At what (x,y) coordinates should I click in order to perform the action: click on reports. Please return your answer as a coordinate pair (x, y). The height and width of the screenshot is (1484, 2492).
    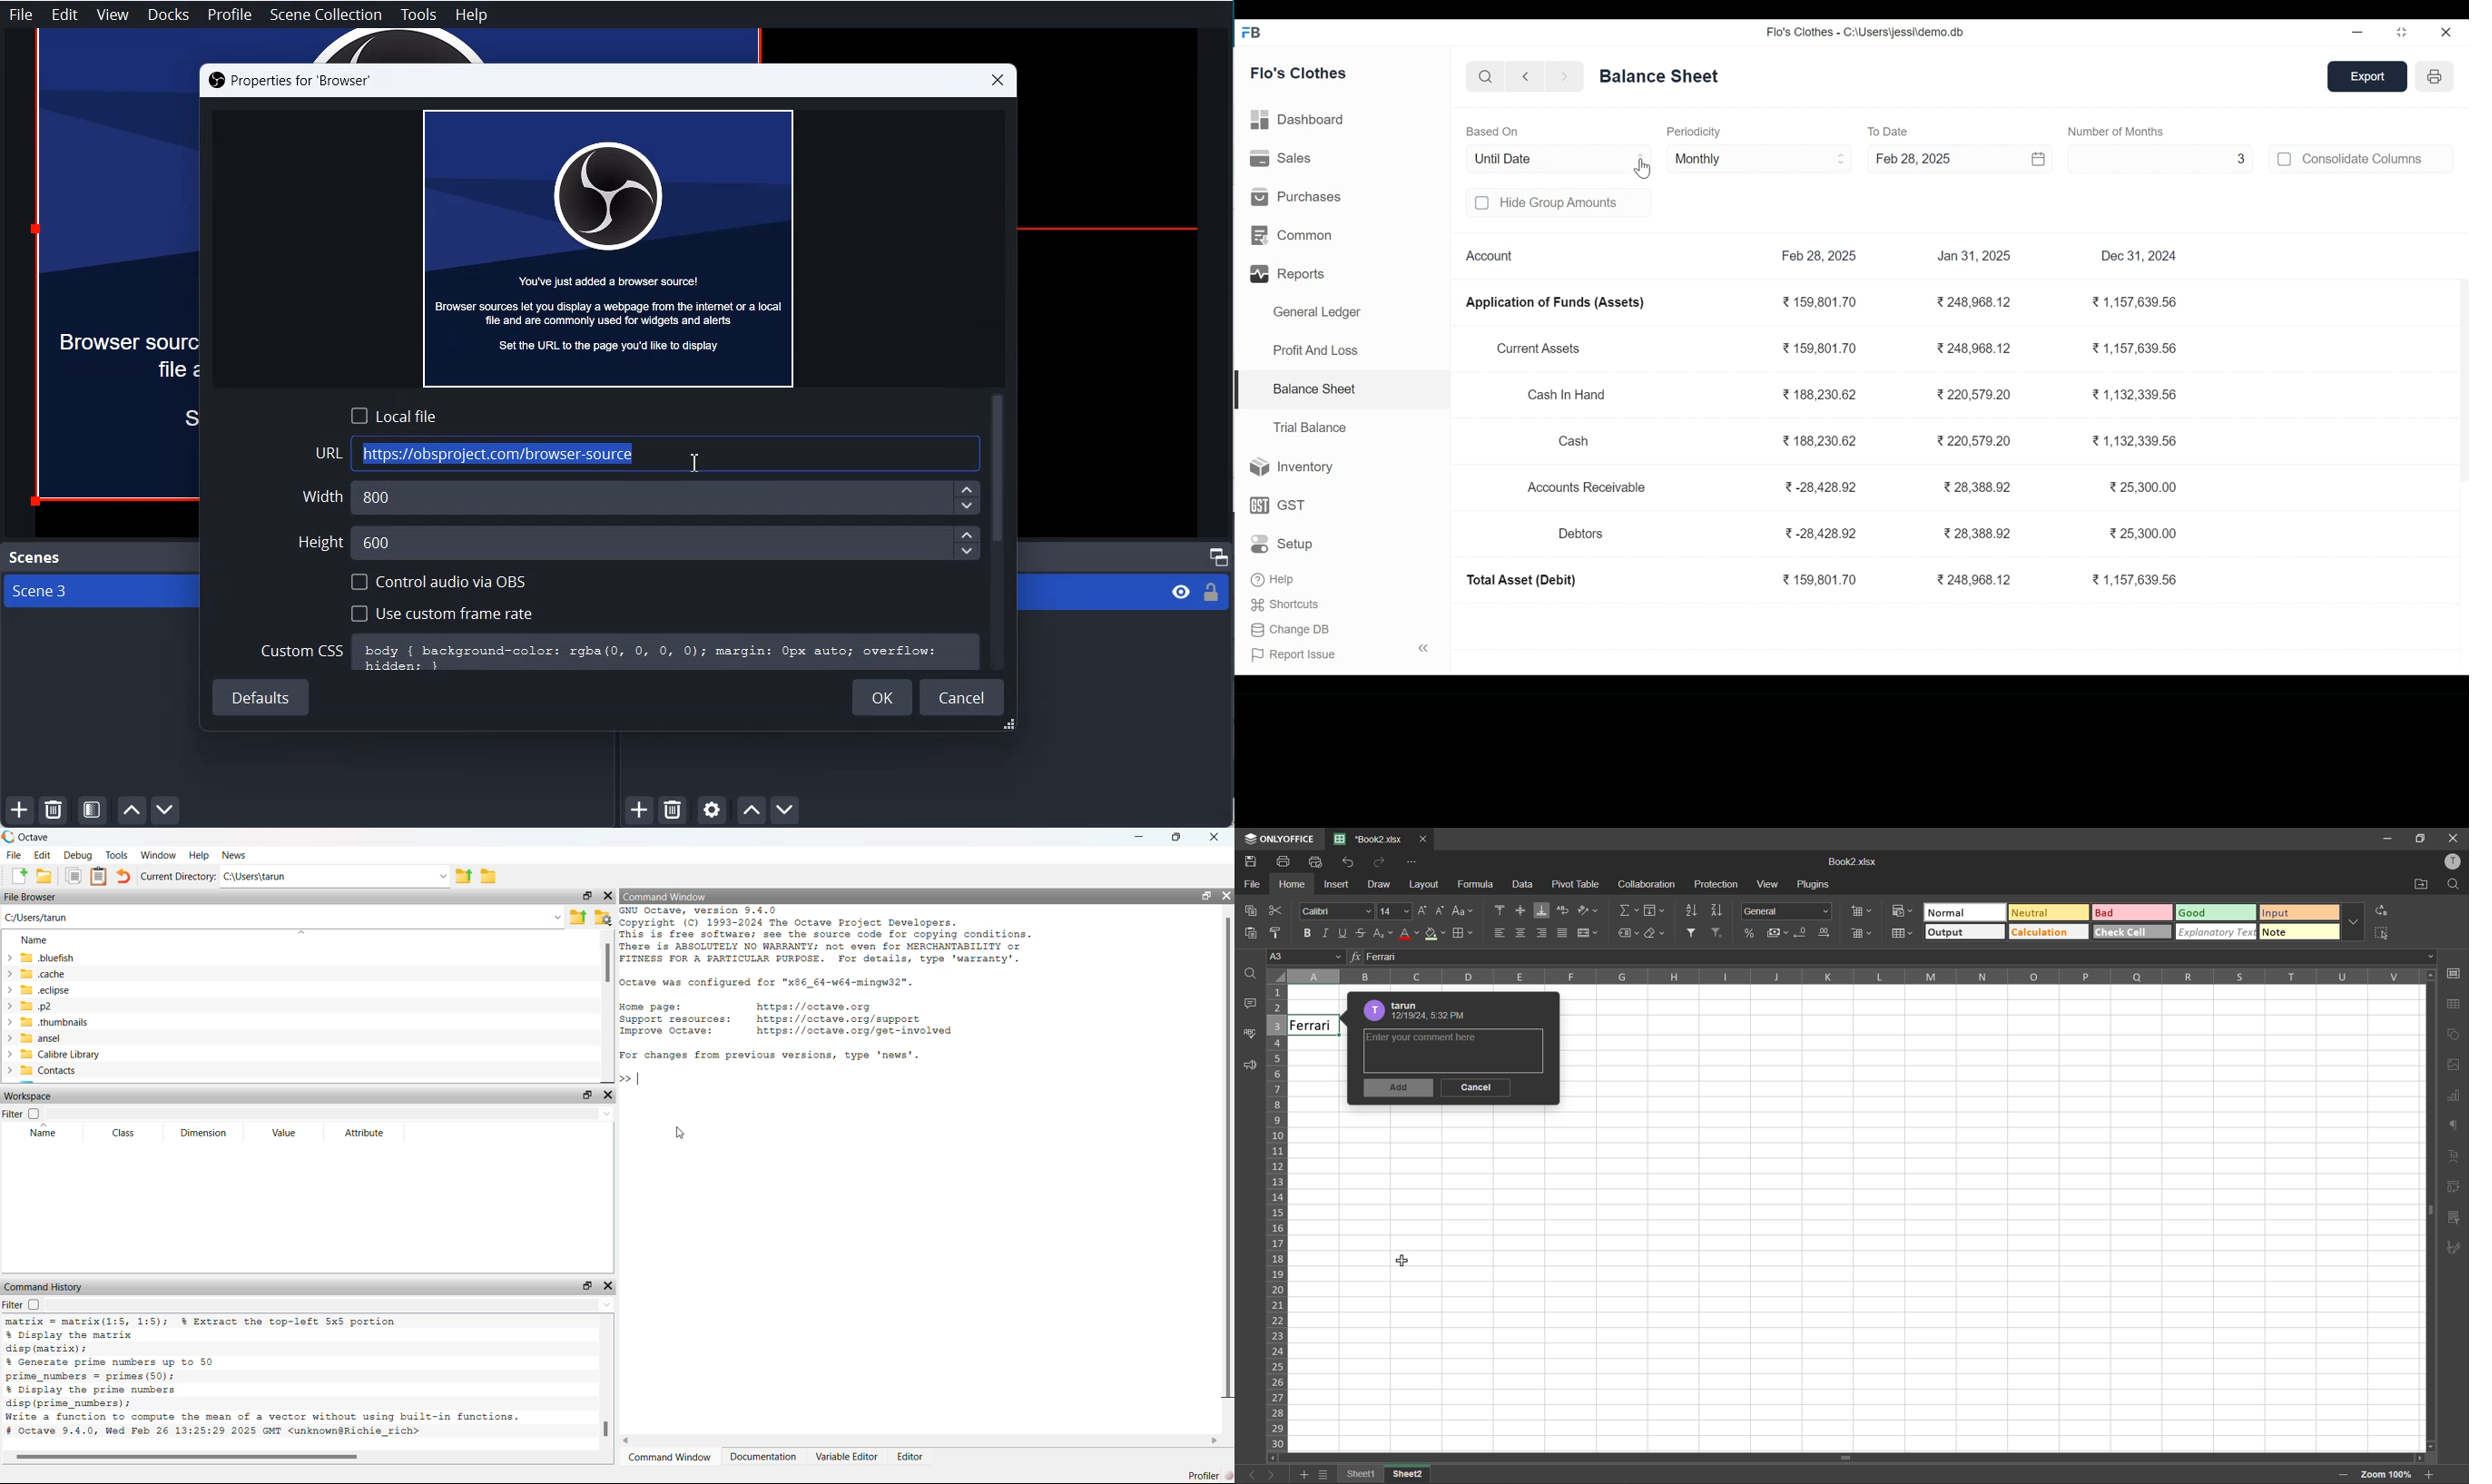
    Looking at the image, I should click on (1290, 275).